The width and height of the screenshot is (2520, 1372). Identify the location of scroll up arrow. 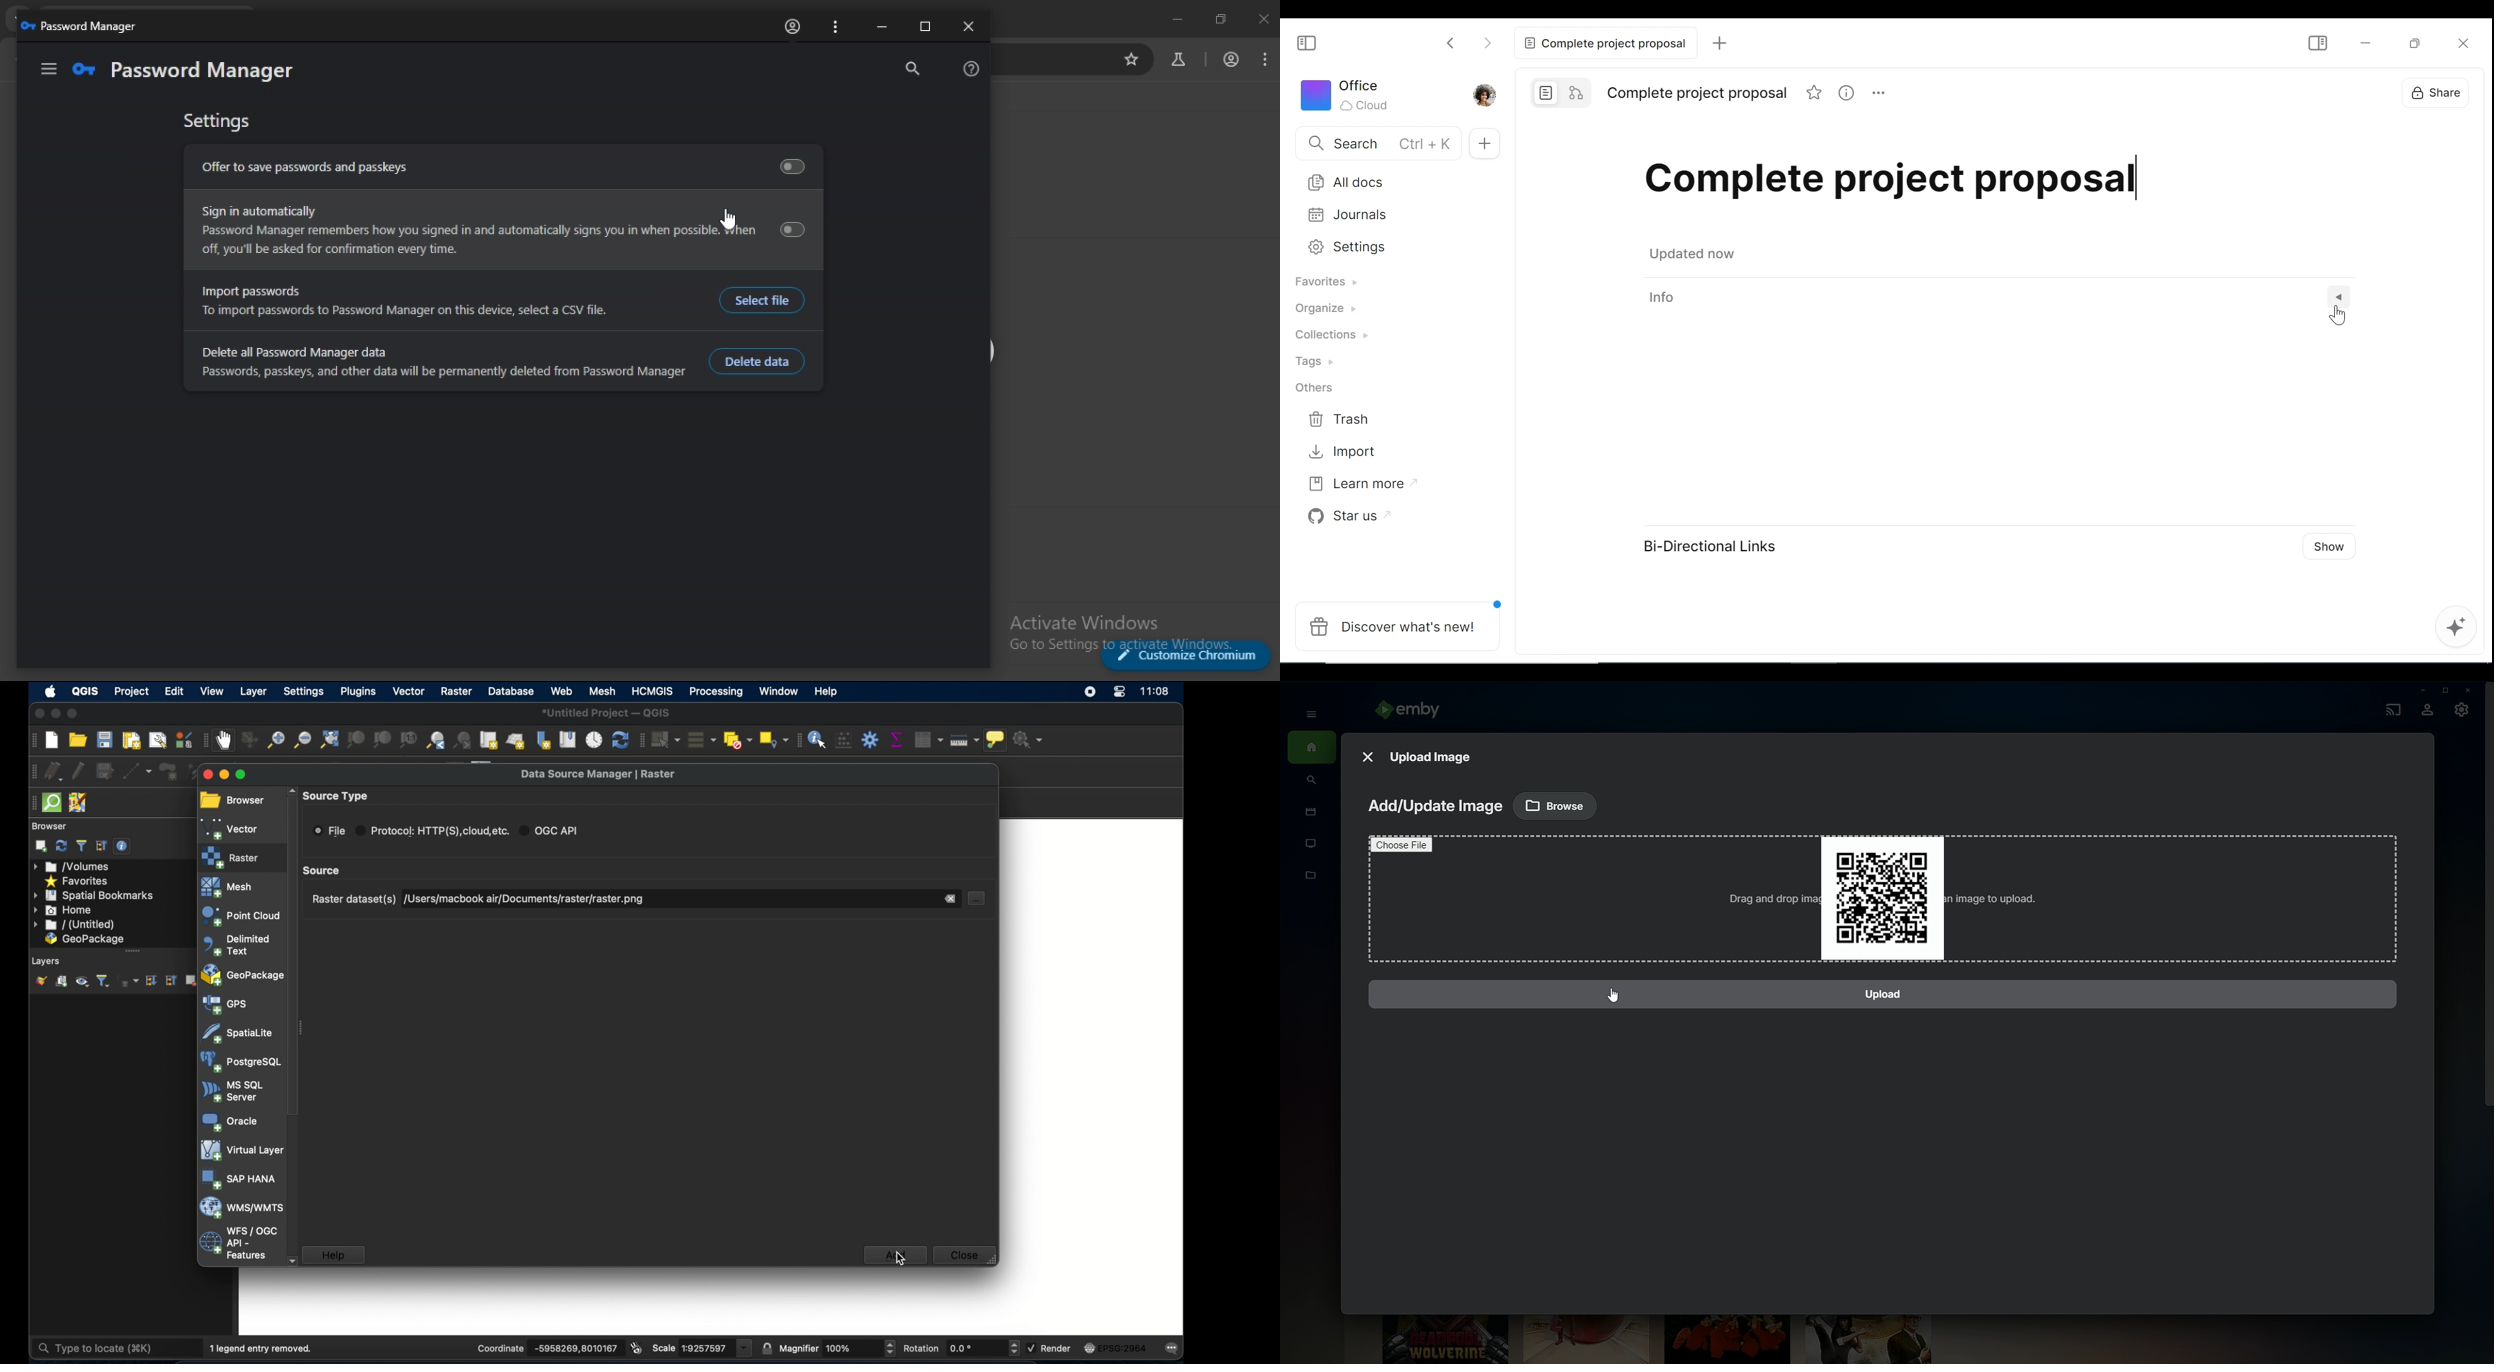
(292, 791).